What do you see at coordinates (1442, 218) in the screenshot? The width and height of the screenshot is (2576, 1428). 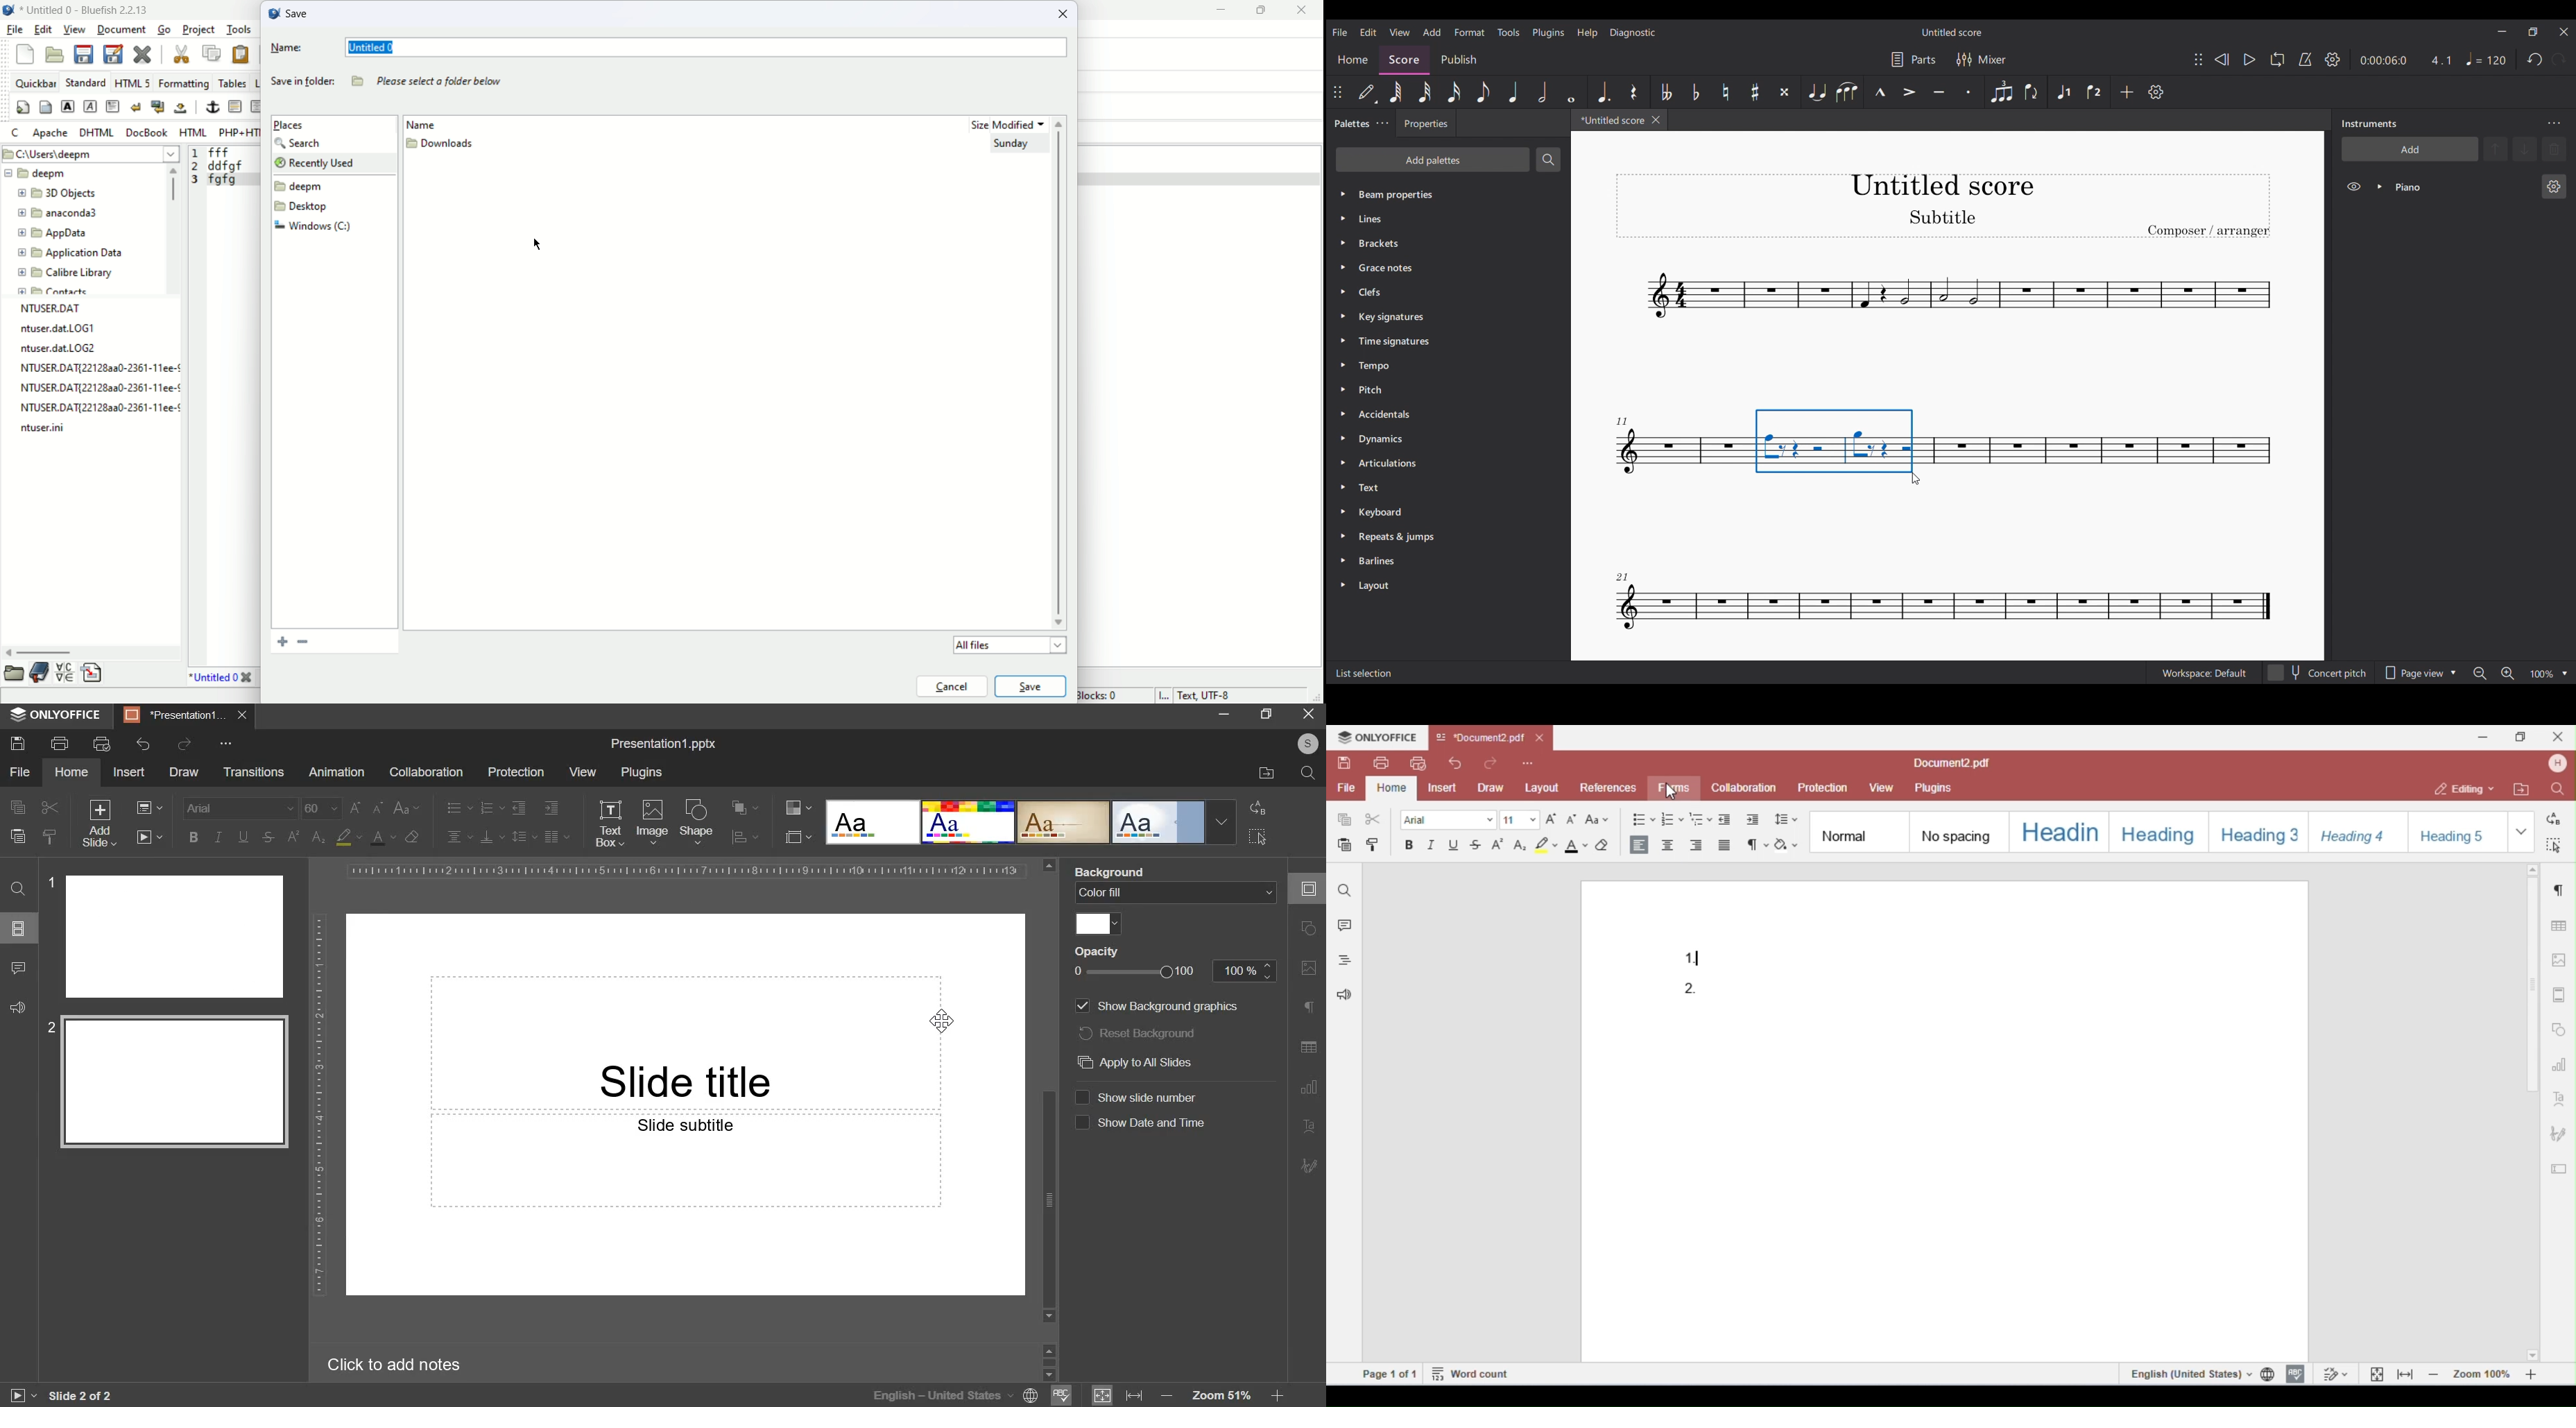 I see `Lines` at bounding box center [1442, 218].